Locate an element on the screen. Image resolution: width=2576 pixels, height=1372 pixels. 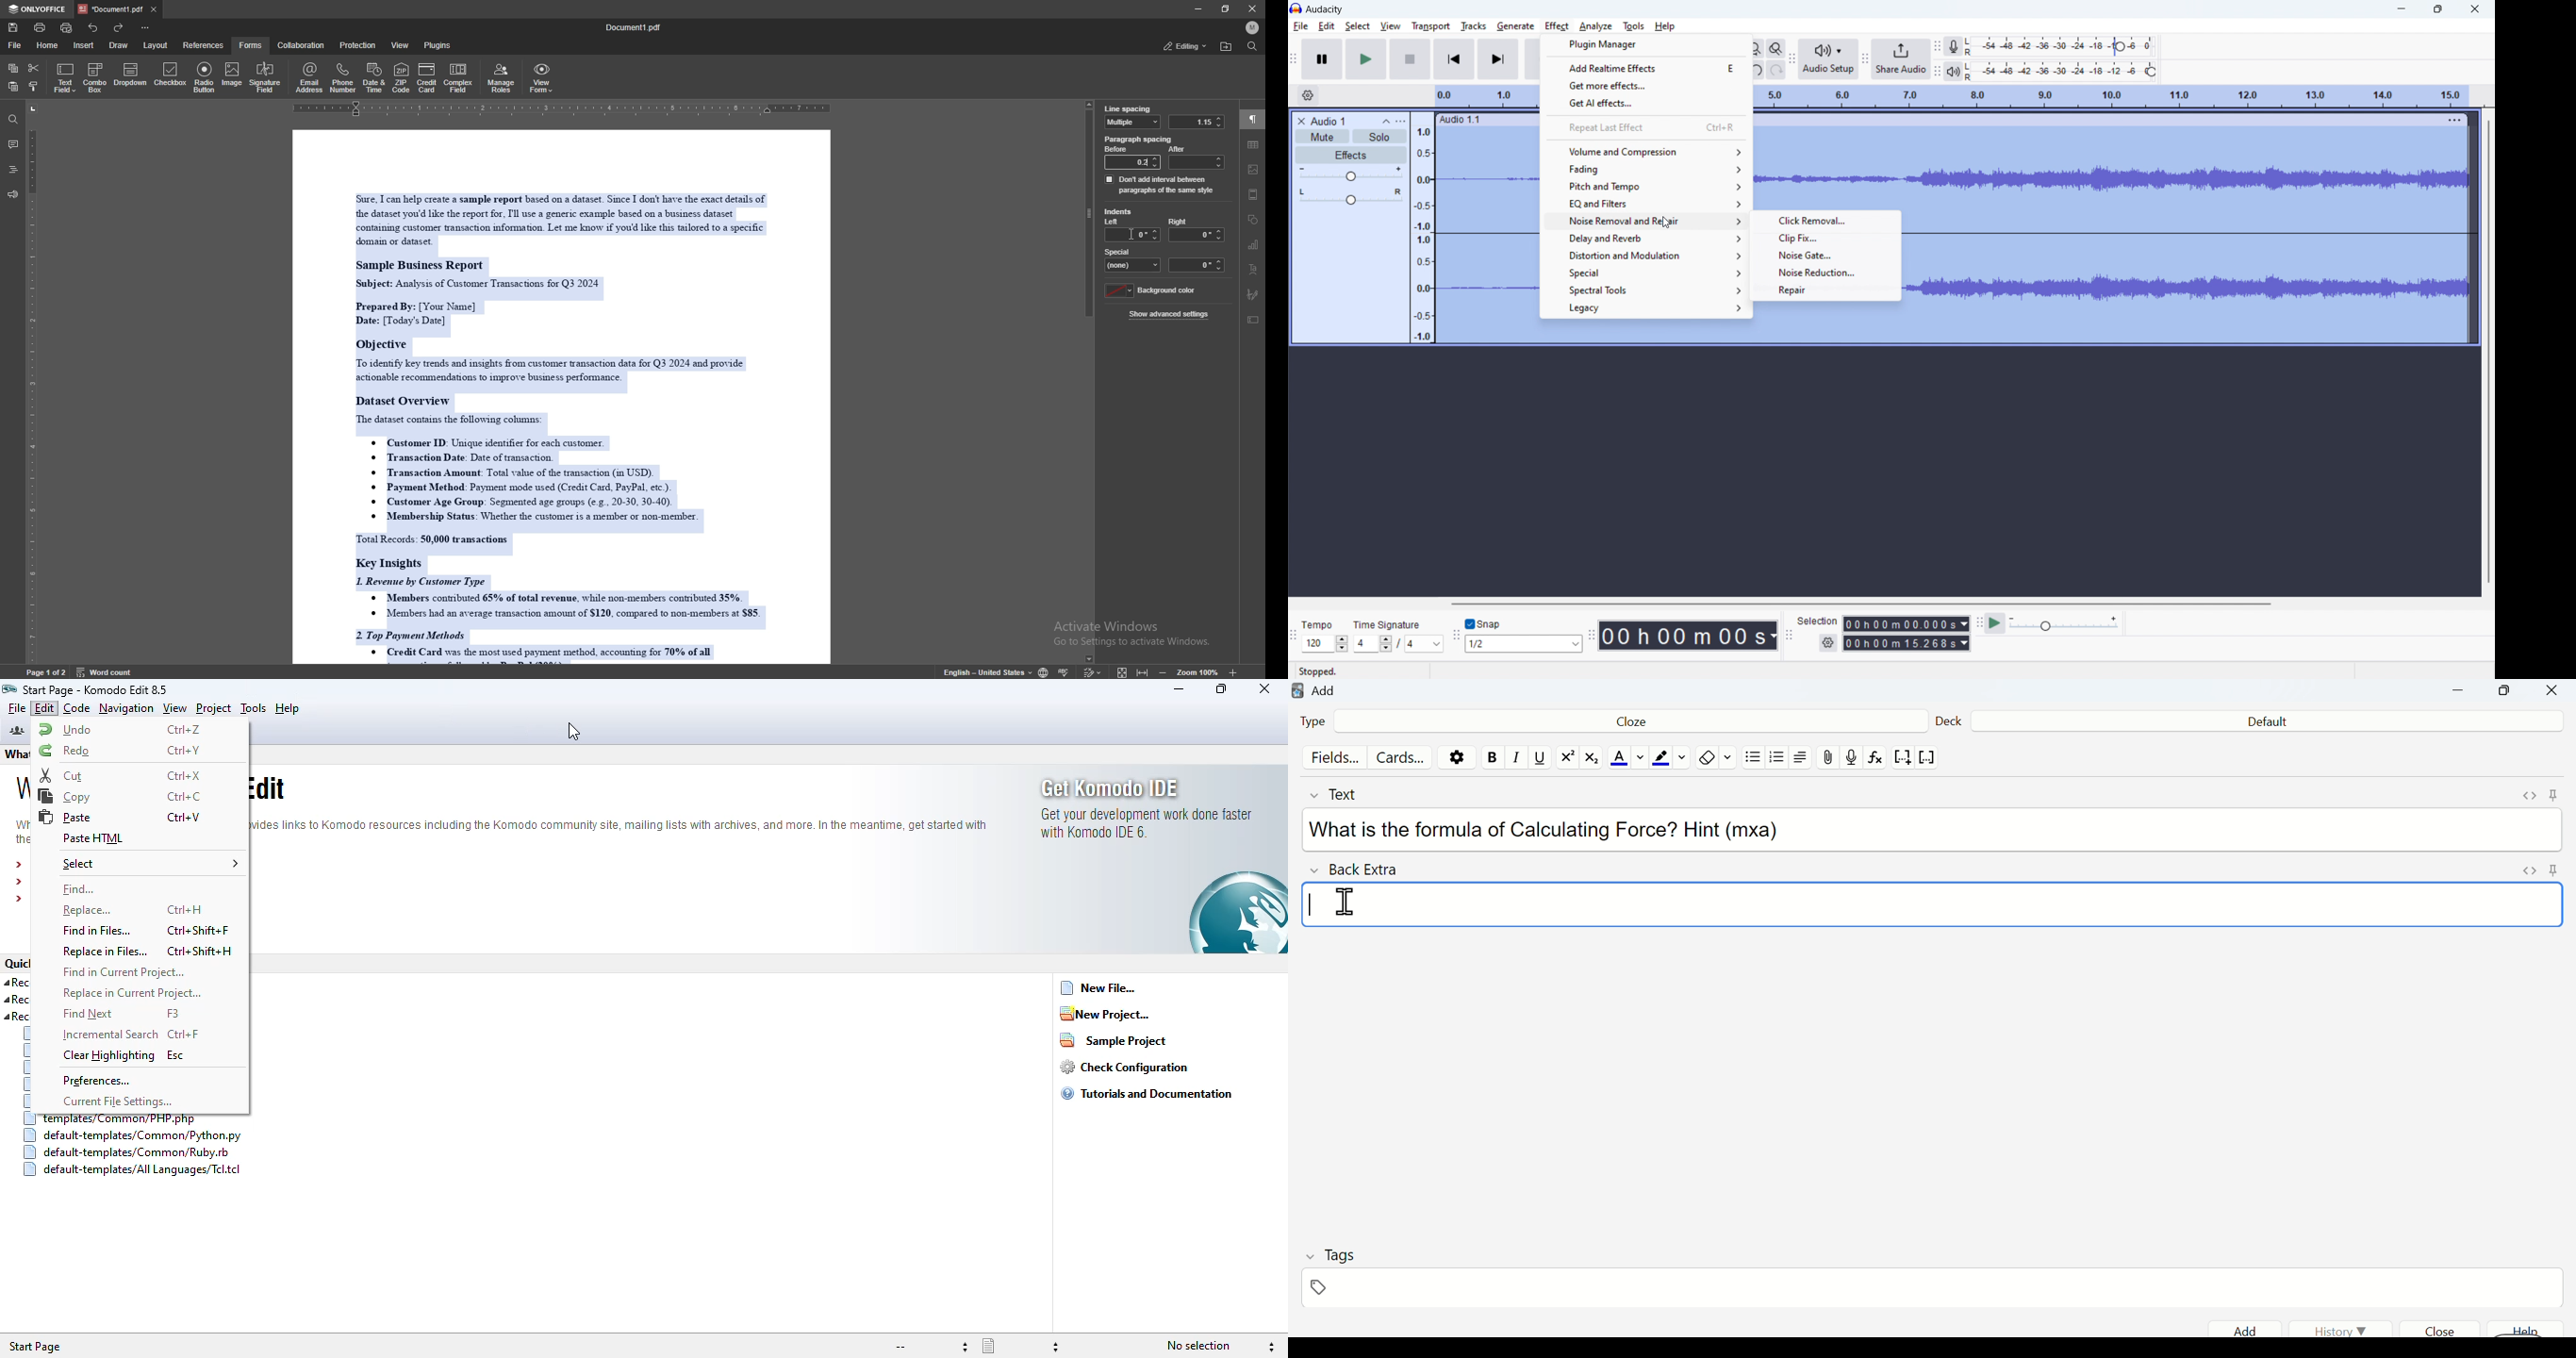
zoom is located at coordinates (1198, 672).